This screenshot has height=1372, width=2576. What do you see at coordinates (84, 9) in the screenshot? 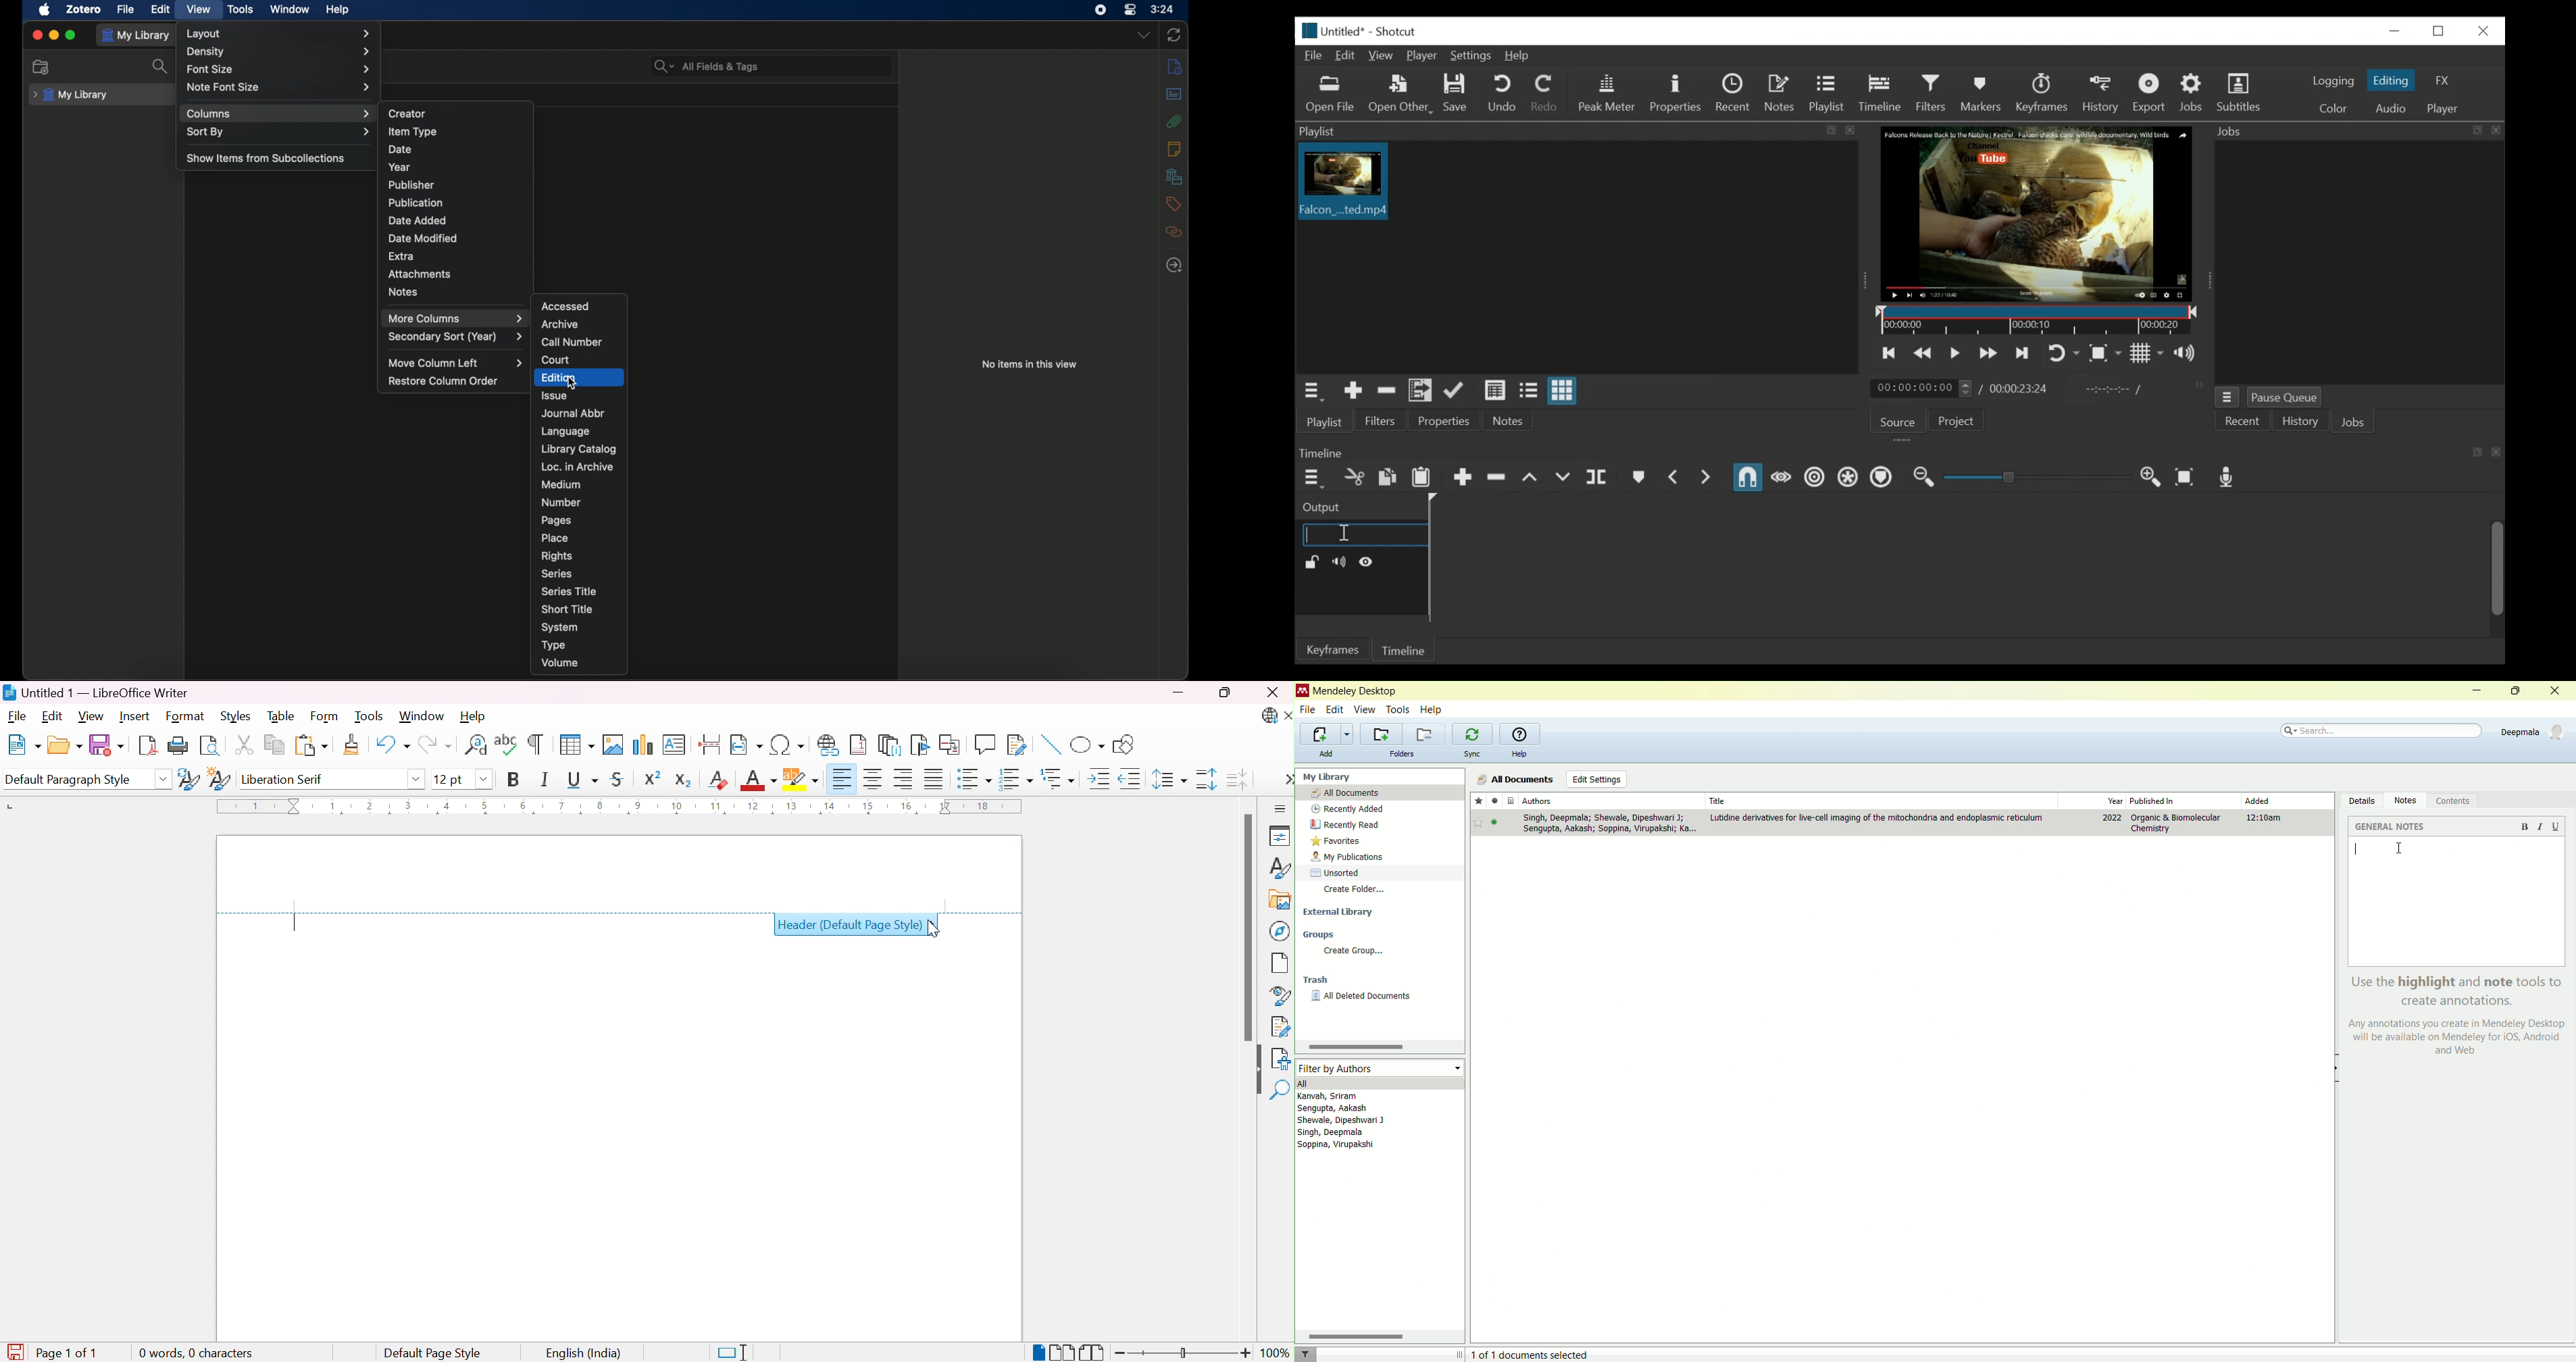
I see `zotero` at bounding box center [84, 9].